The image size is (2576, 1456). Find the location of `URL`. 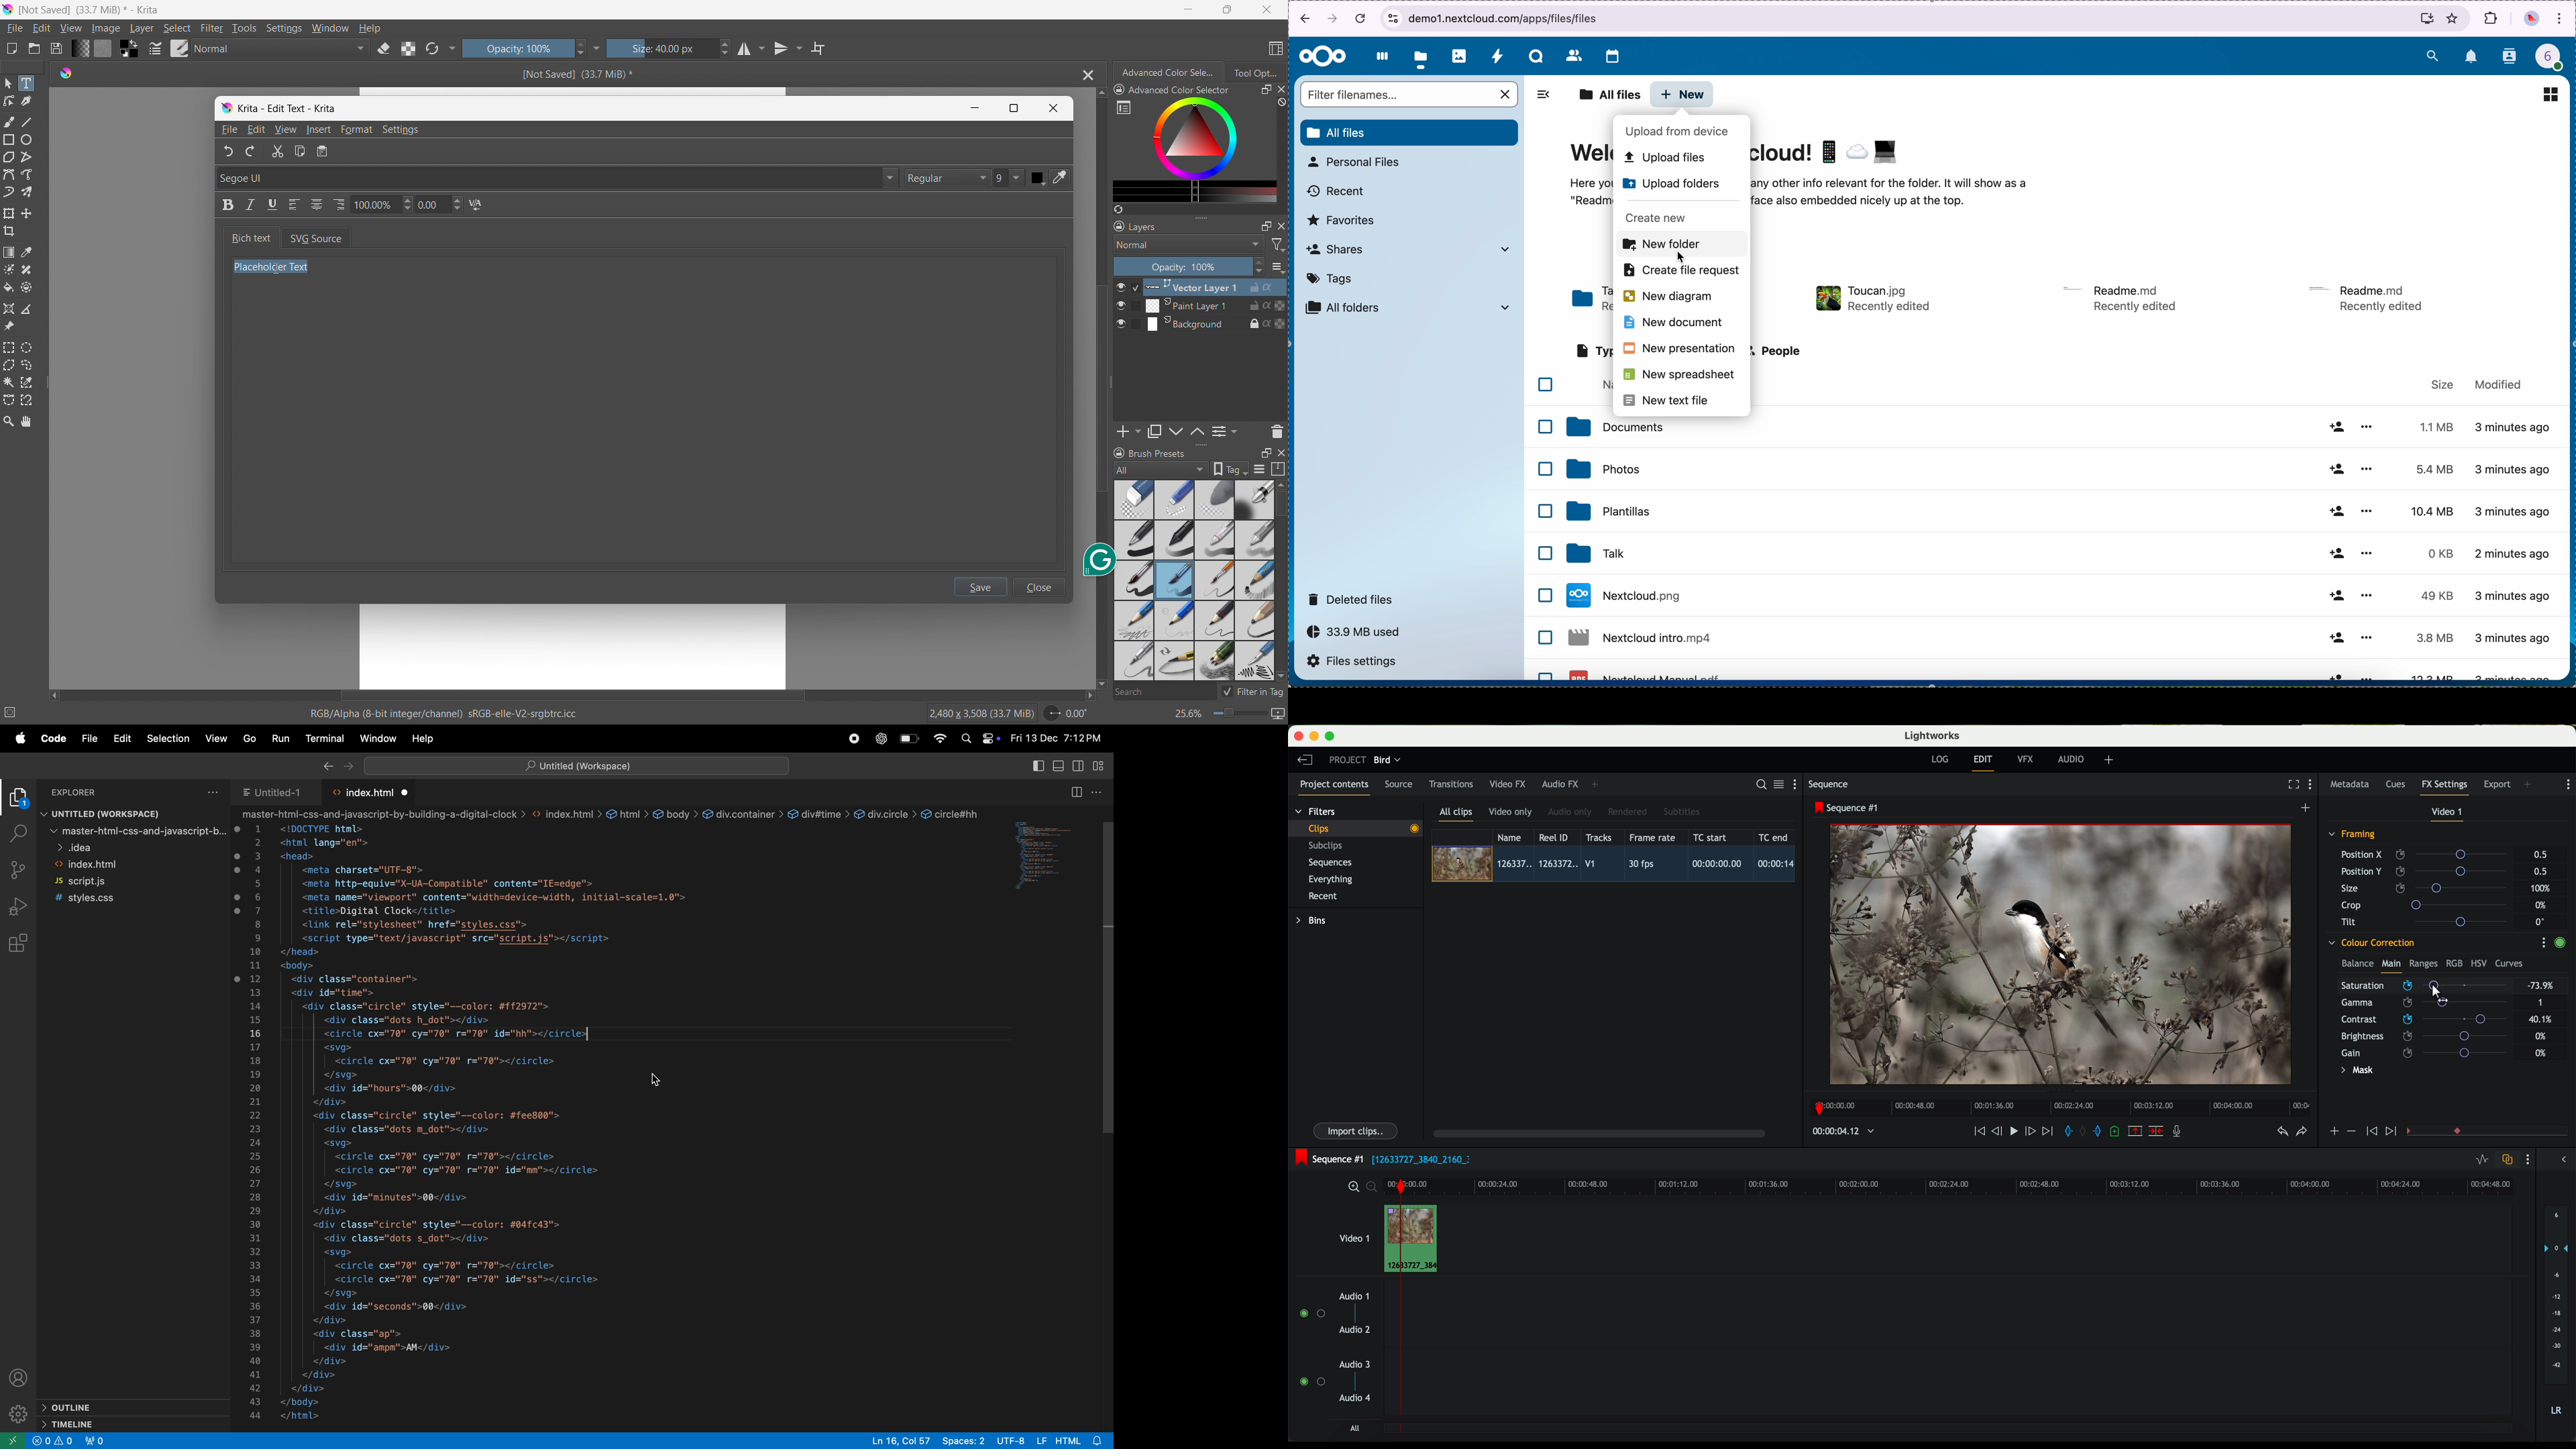

URL is located at coordinates (1500, 18).